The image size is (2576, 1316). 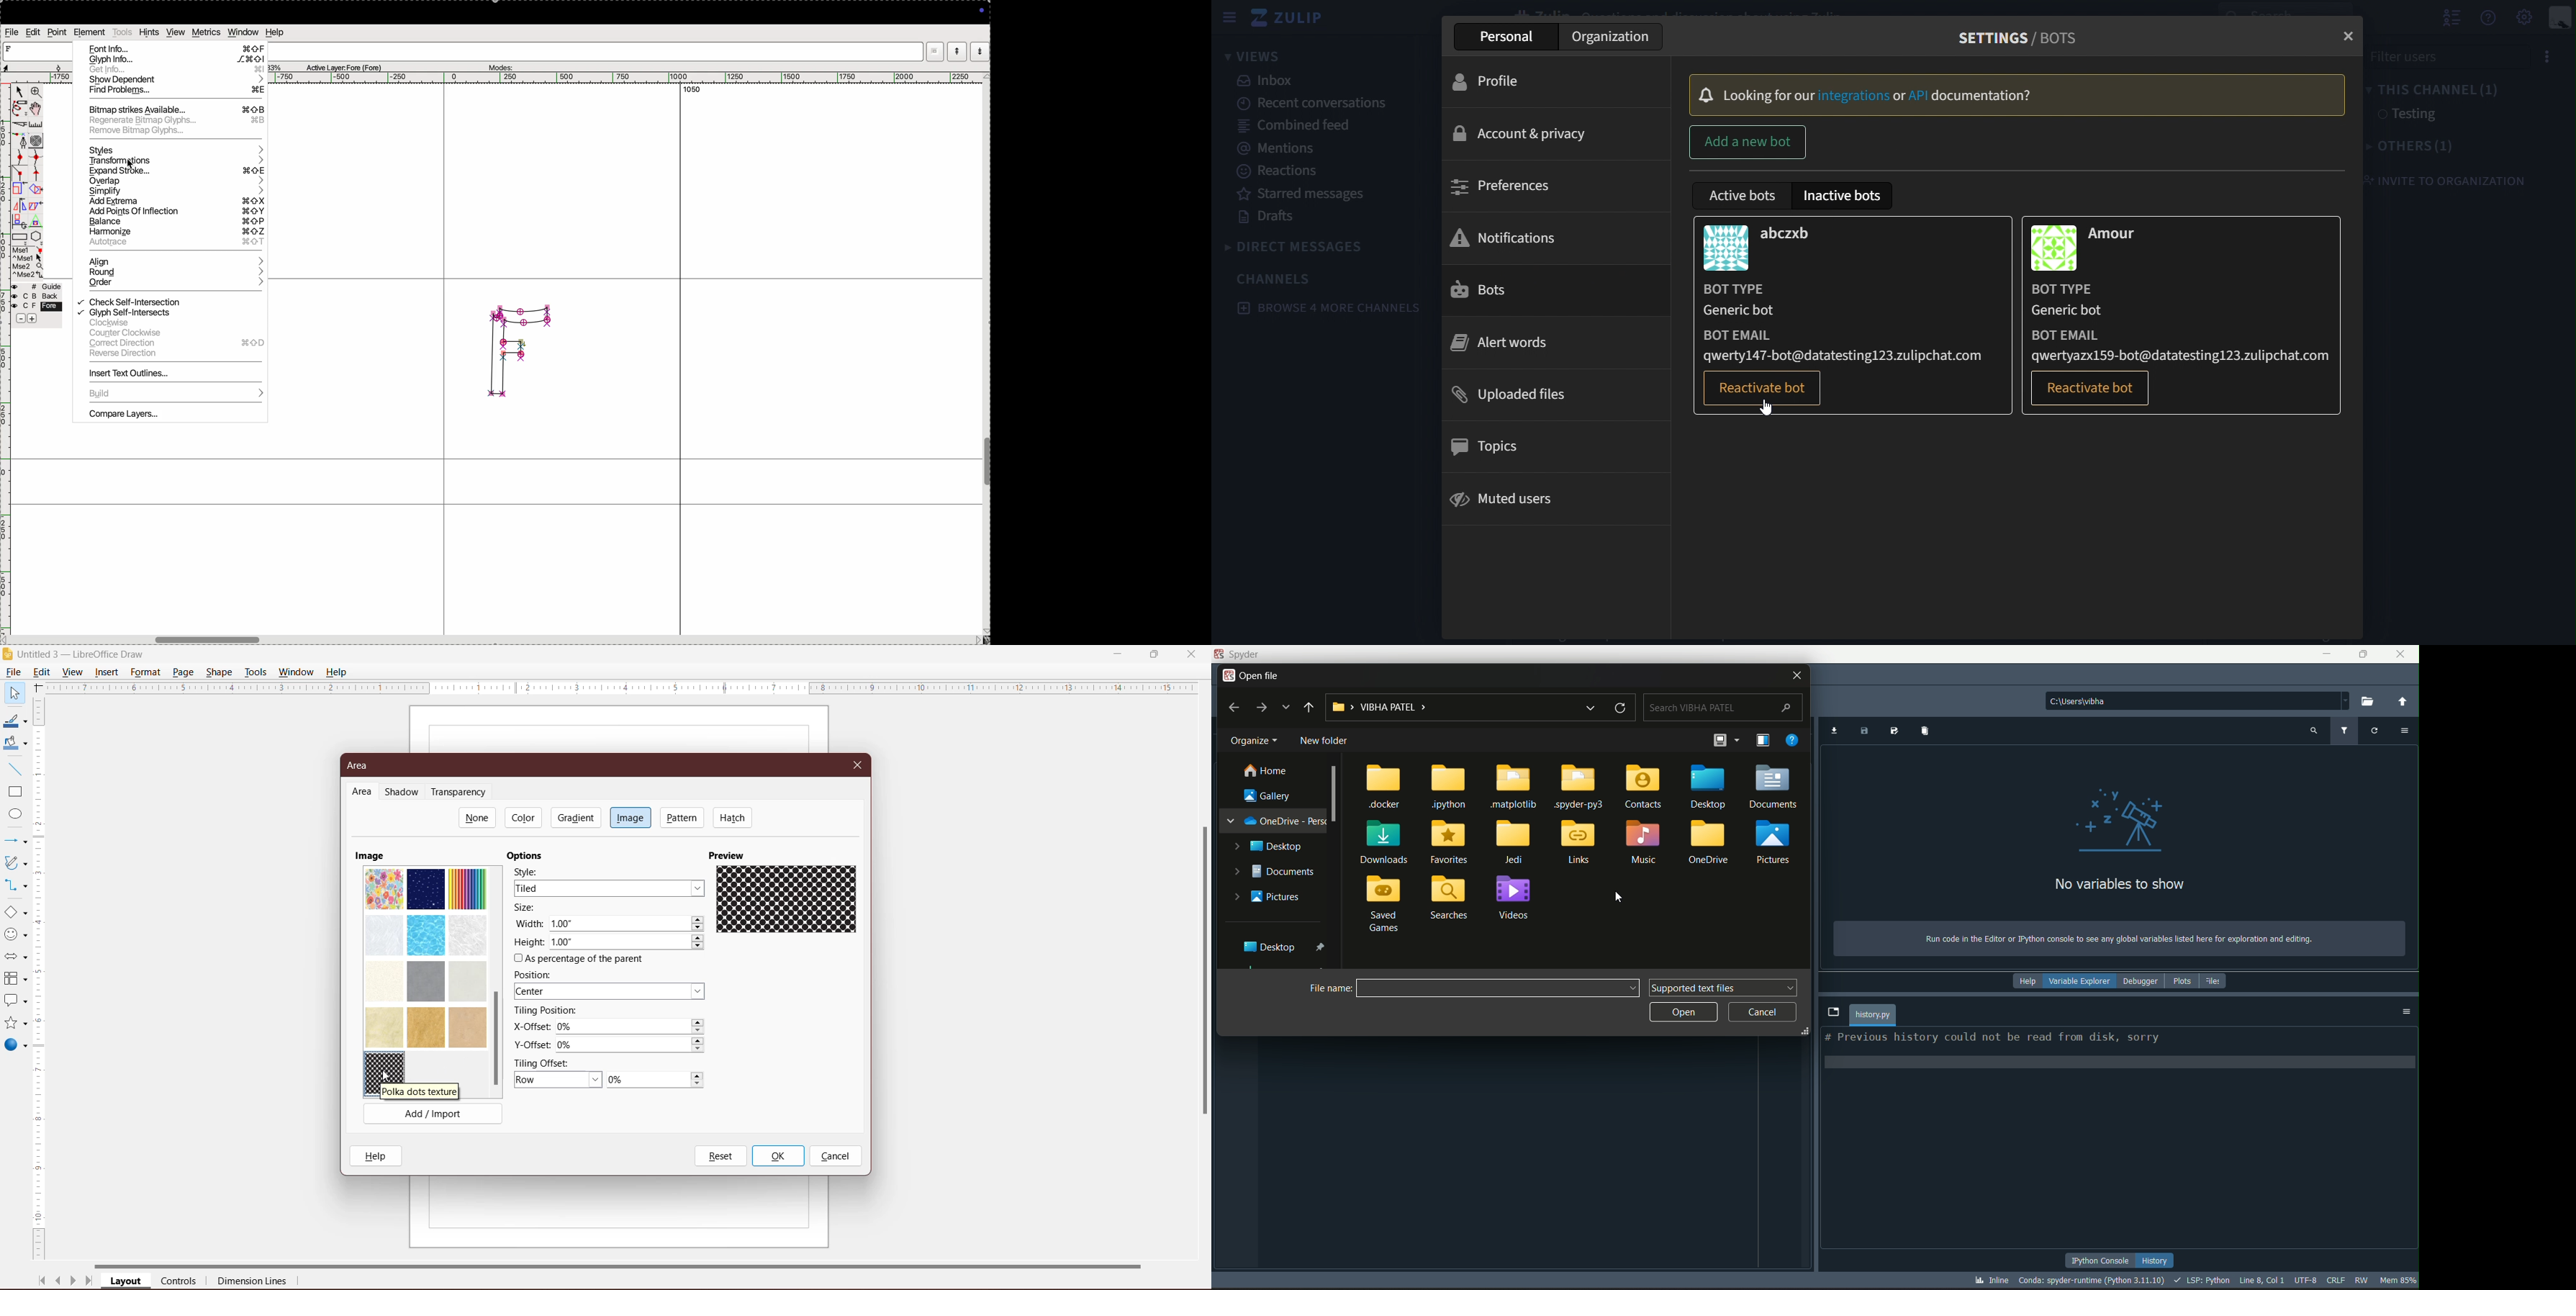 I want to click on remove variables, so click(x=1926, y=732).